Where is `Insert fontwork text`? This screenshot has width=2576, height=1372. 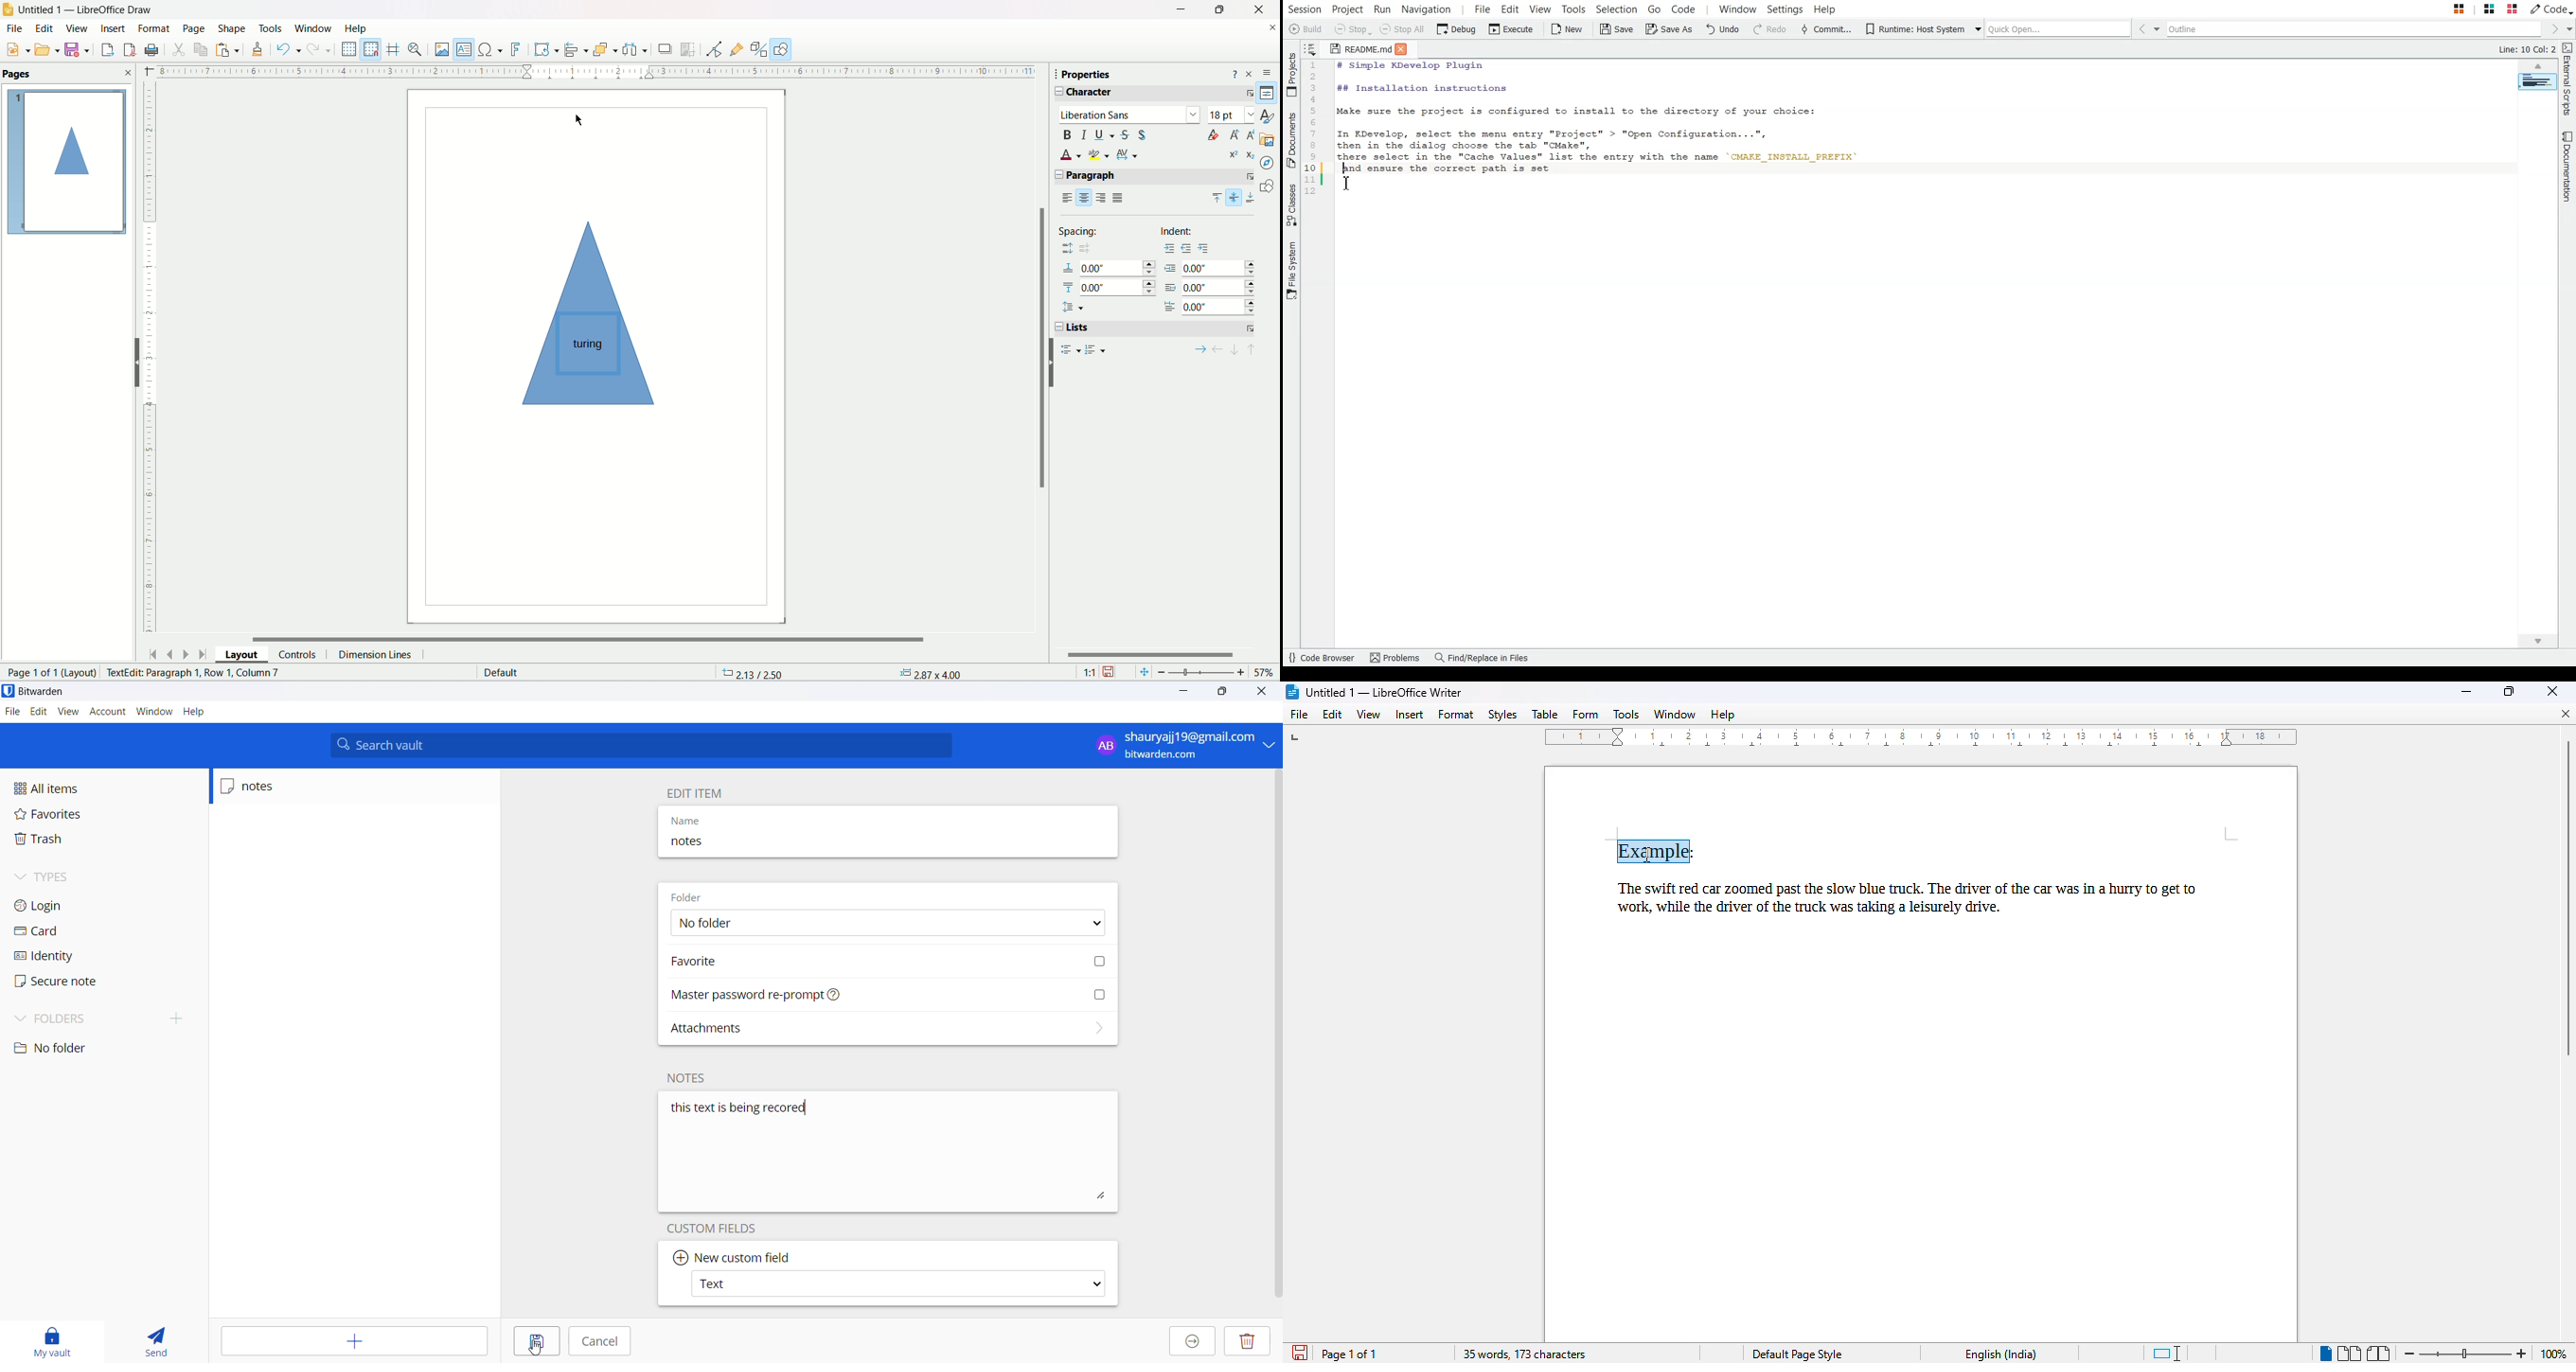
Insert fontwork text is located at coordinates (517, 48).